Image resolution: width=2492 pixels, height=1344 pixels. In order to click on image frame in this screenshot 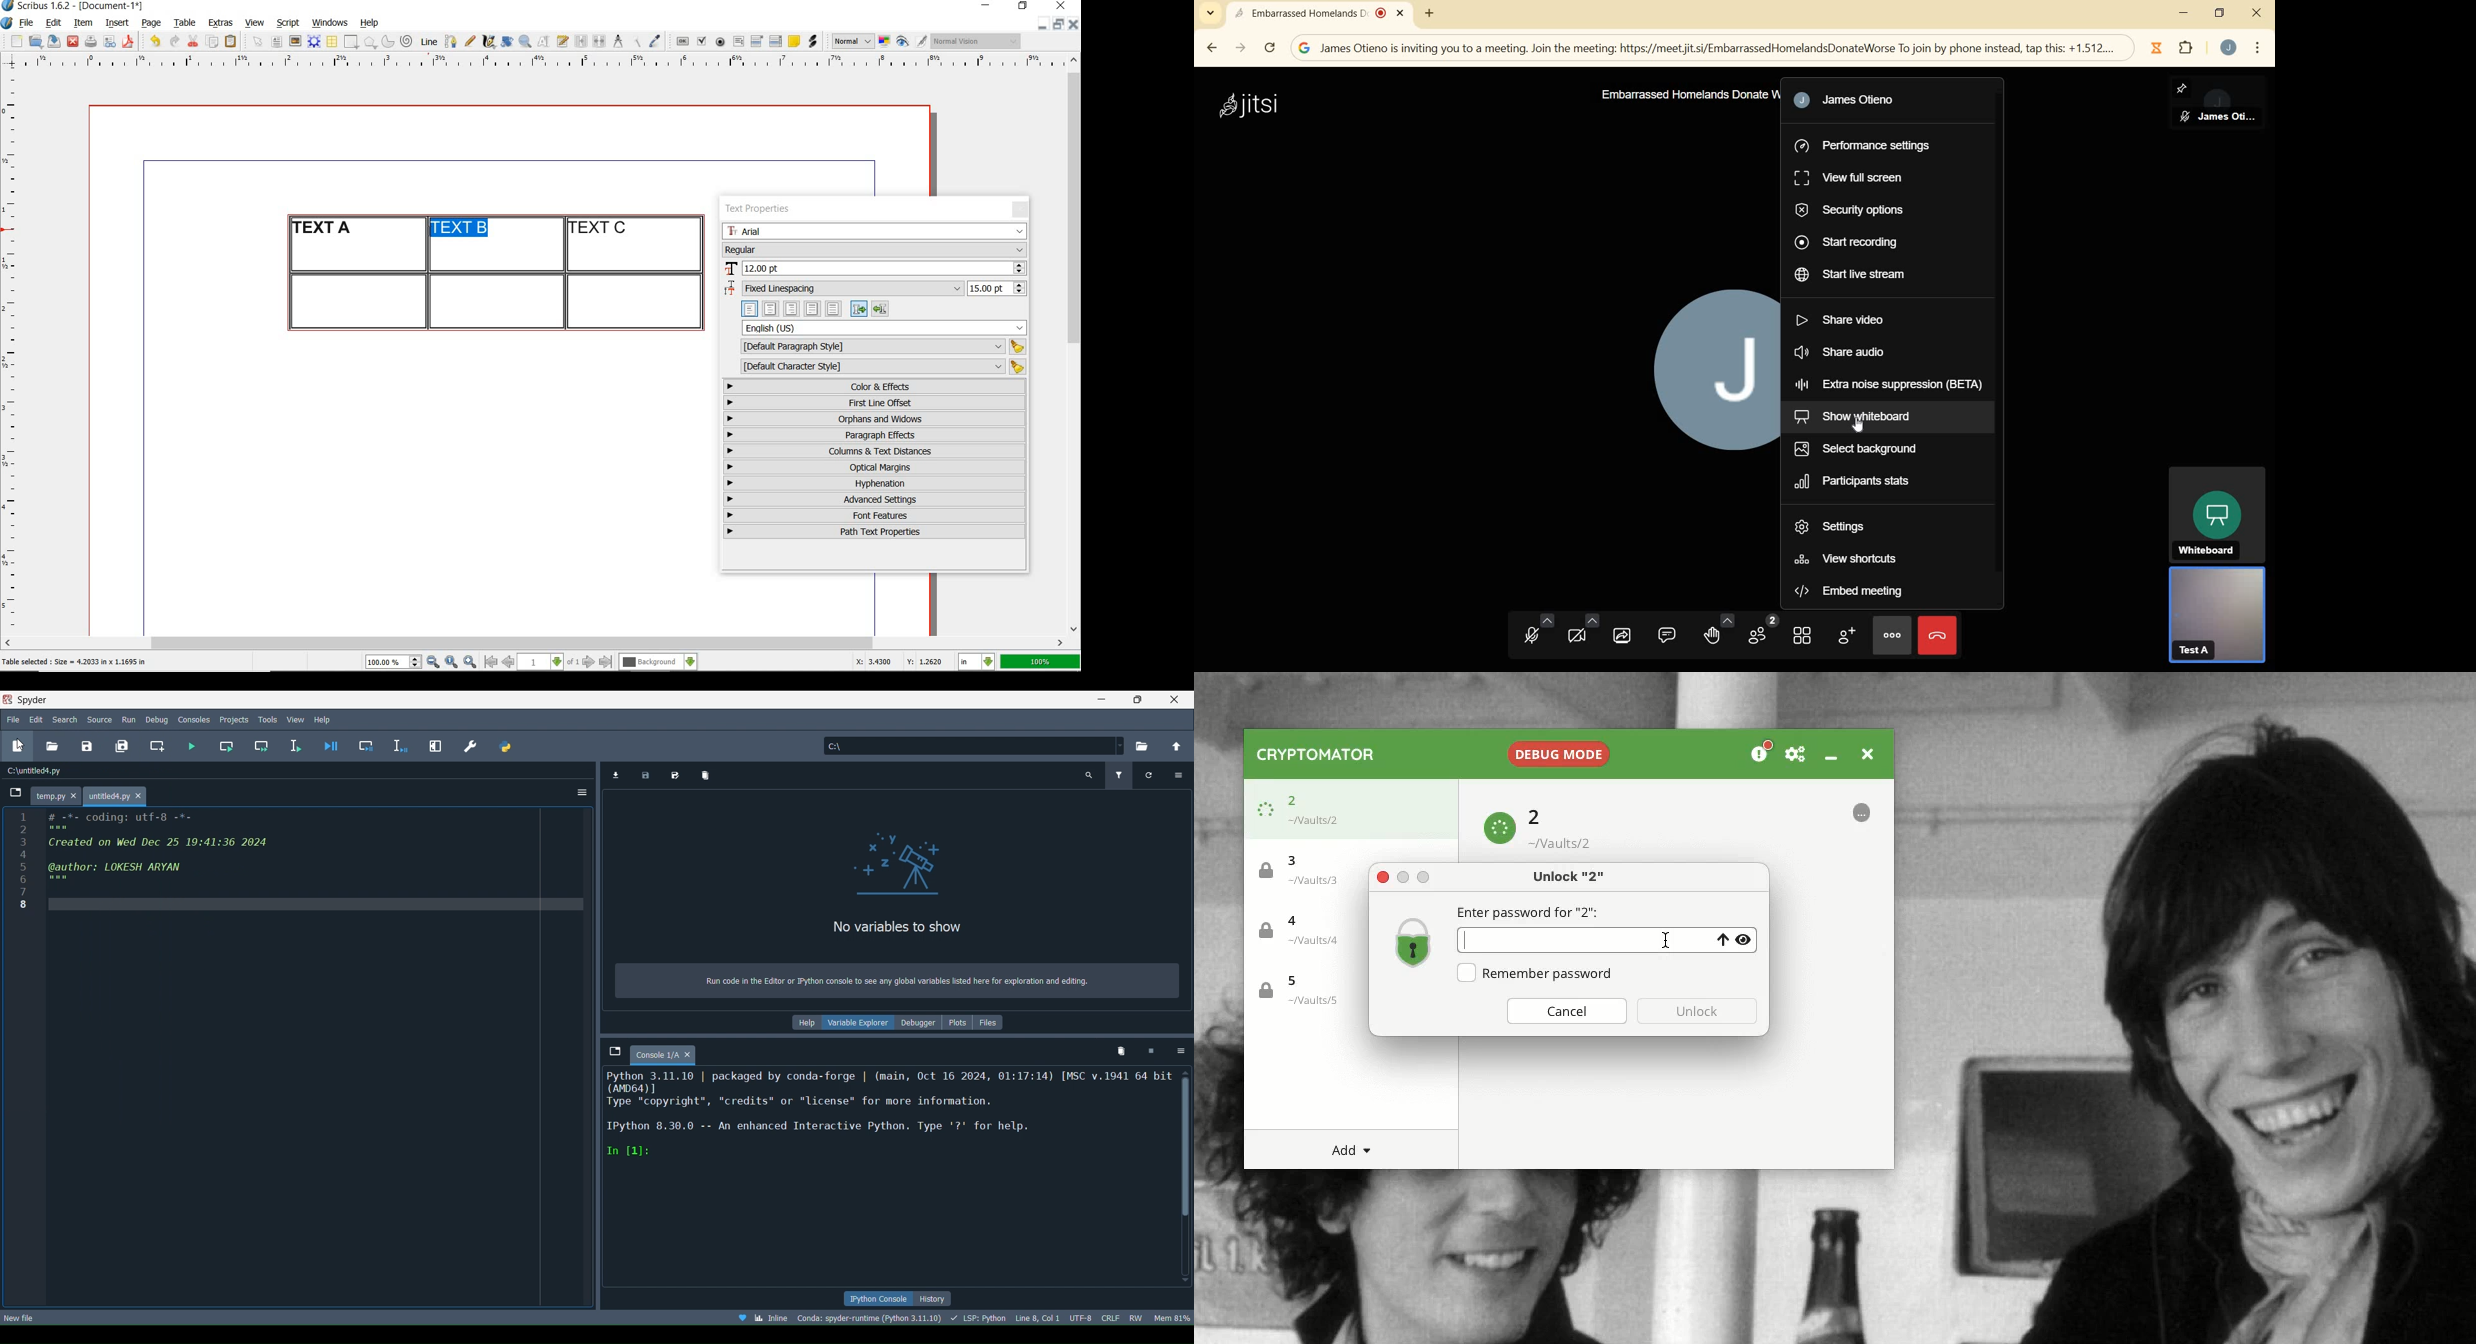, I will do `click(296, 41)`.